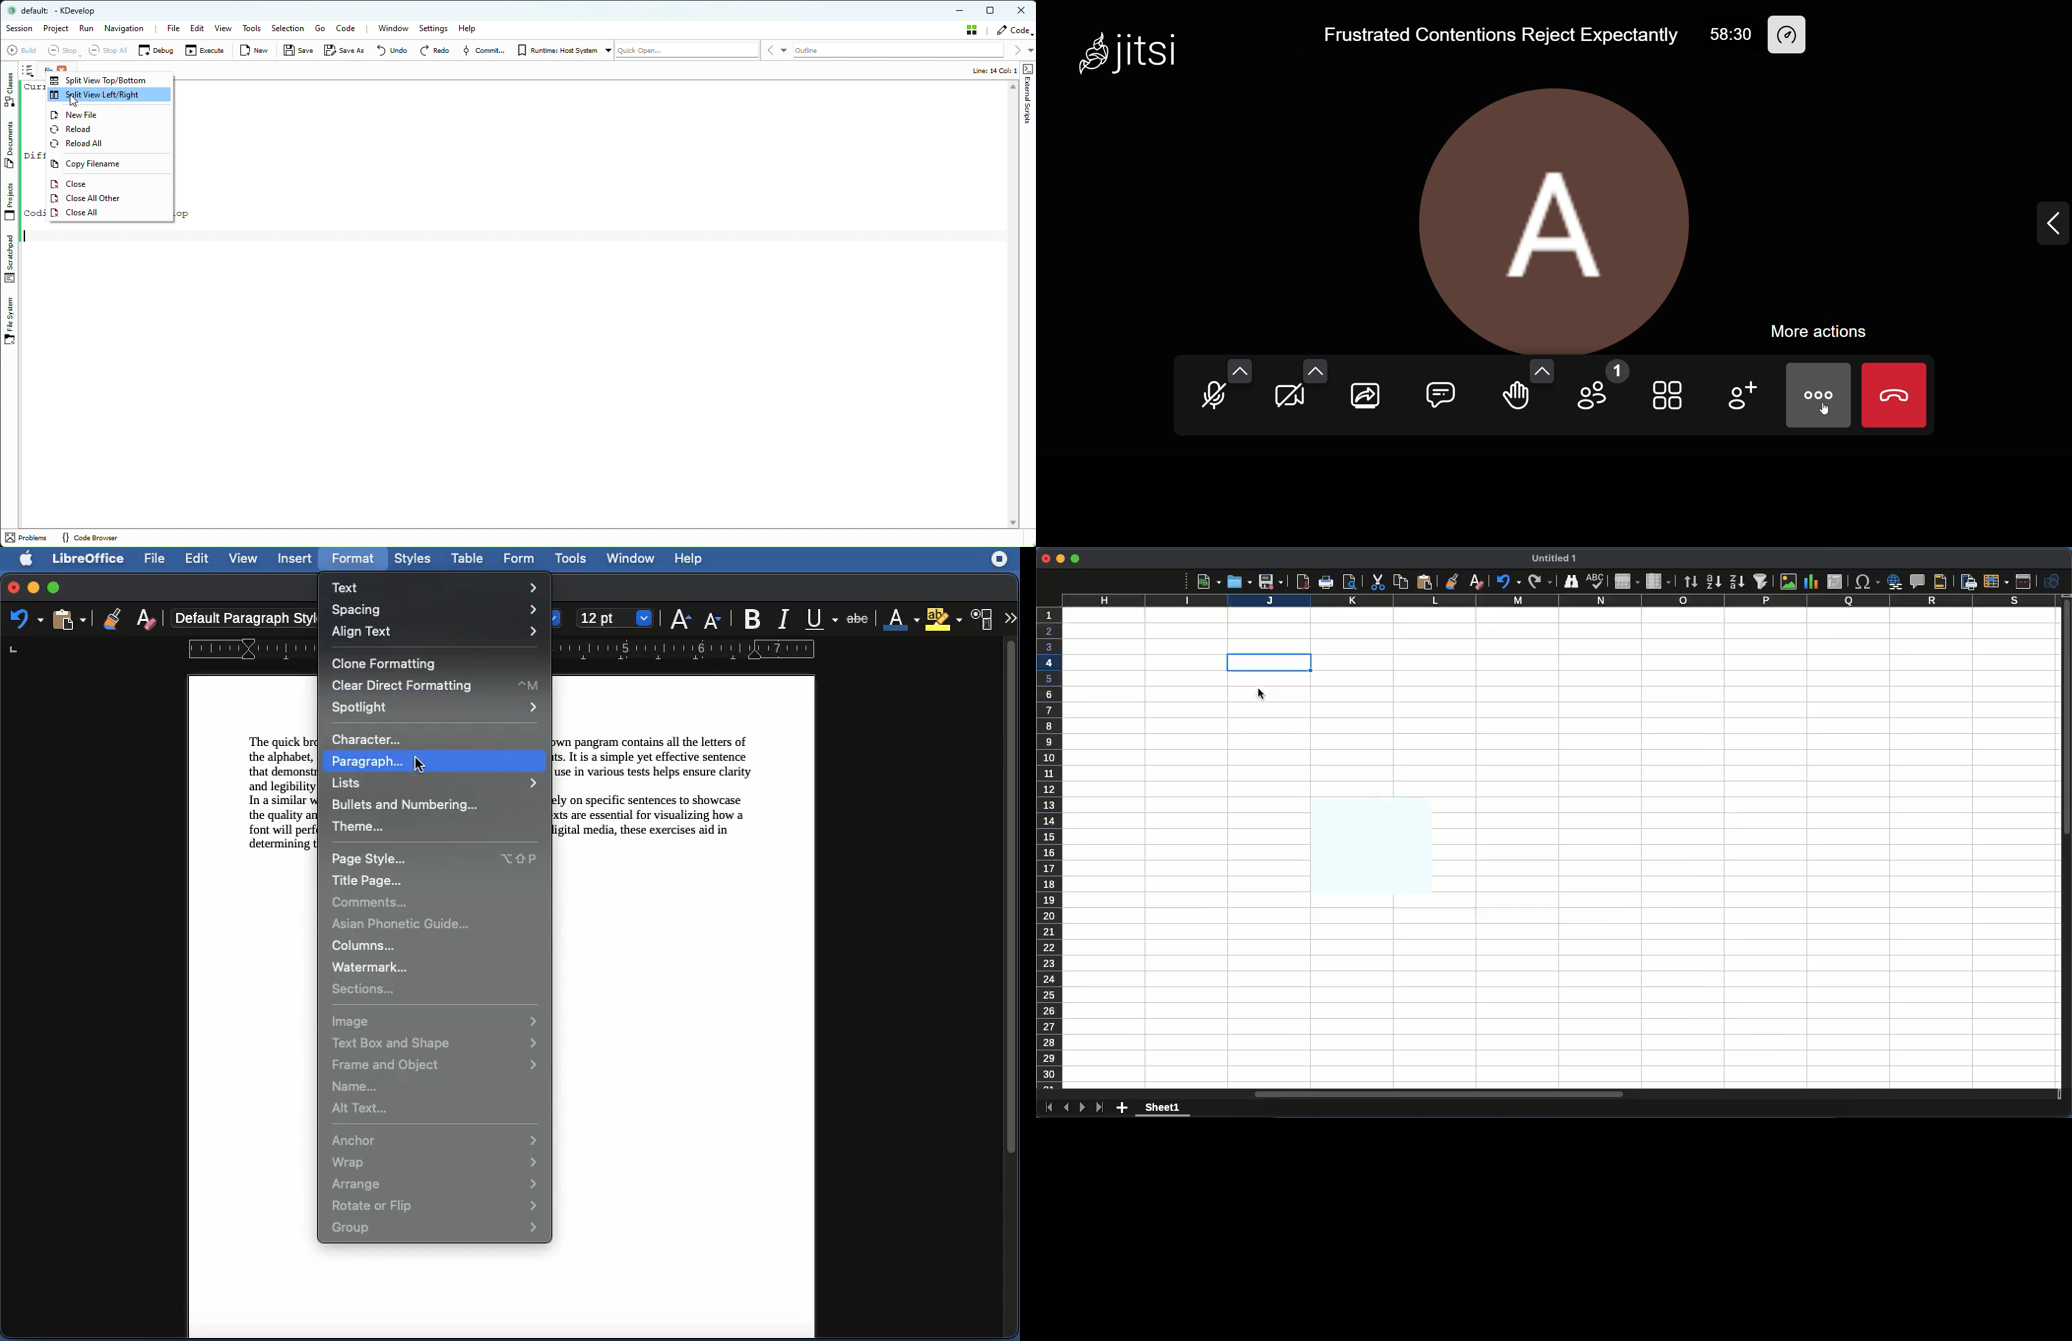 Image resolution: width=2072 pixels, height=1344 pixels. What do you see at coordinates (1369, 396) in the screenshot?
I see `share your screen` at bounding box center [1369, 396].